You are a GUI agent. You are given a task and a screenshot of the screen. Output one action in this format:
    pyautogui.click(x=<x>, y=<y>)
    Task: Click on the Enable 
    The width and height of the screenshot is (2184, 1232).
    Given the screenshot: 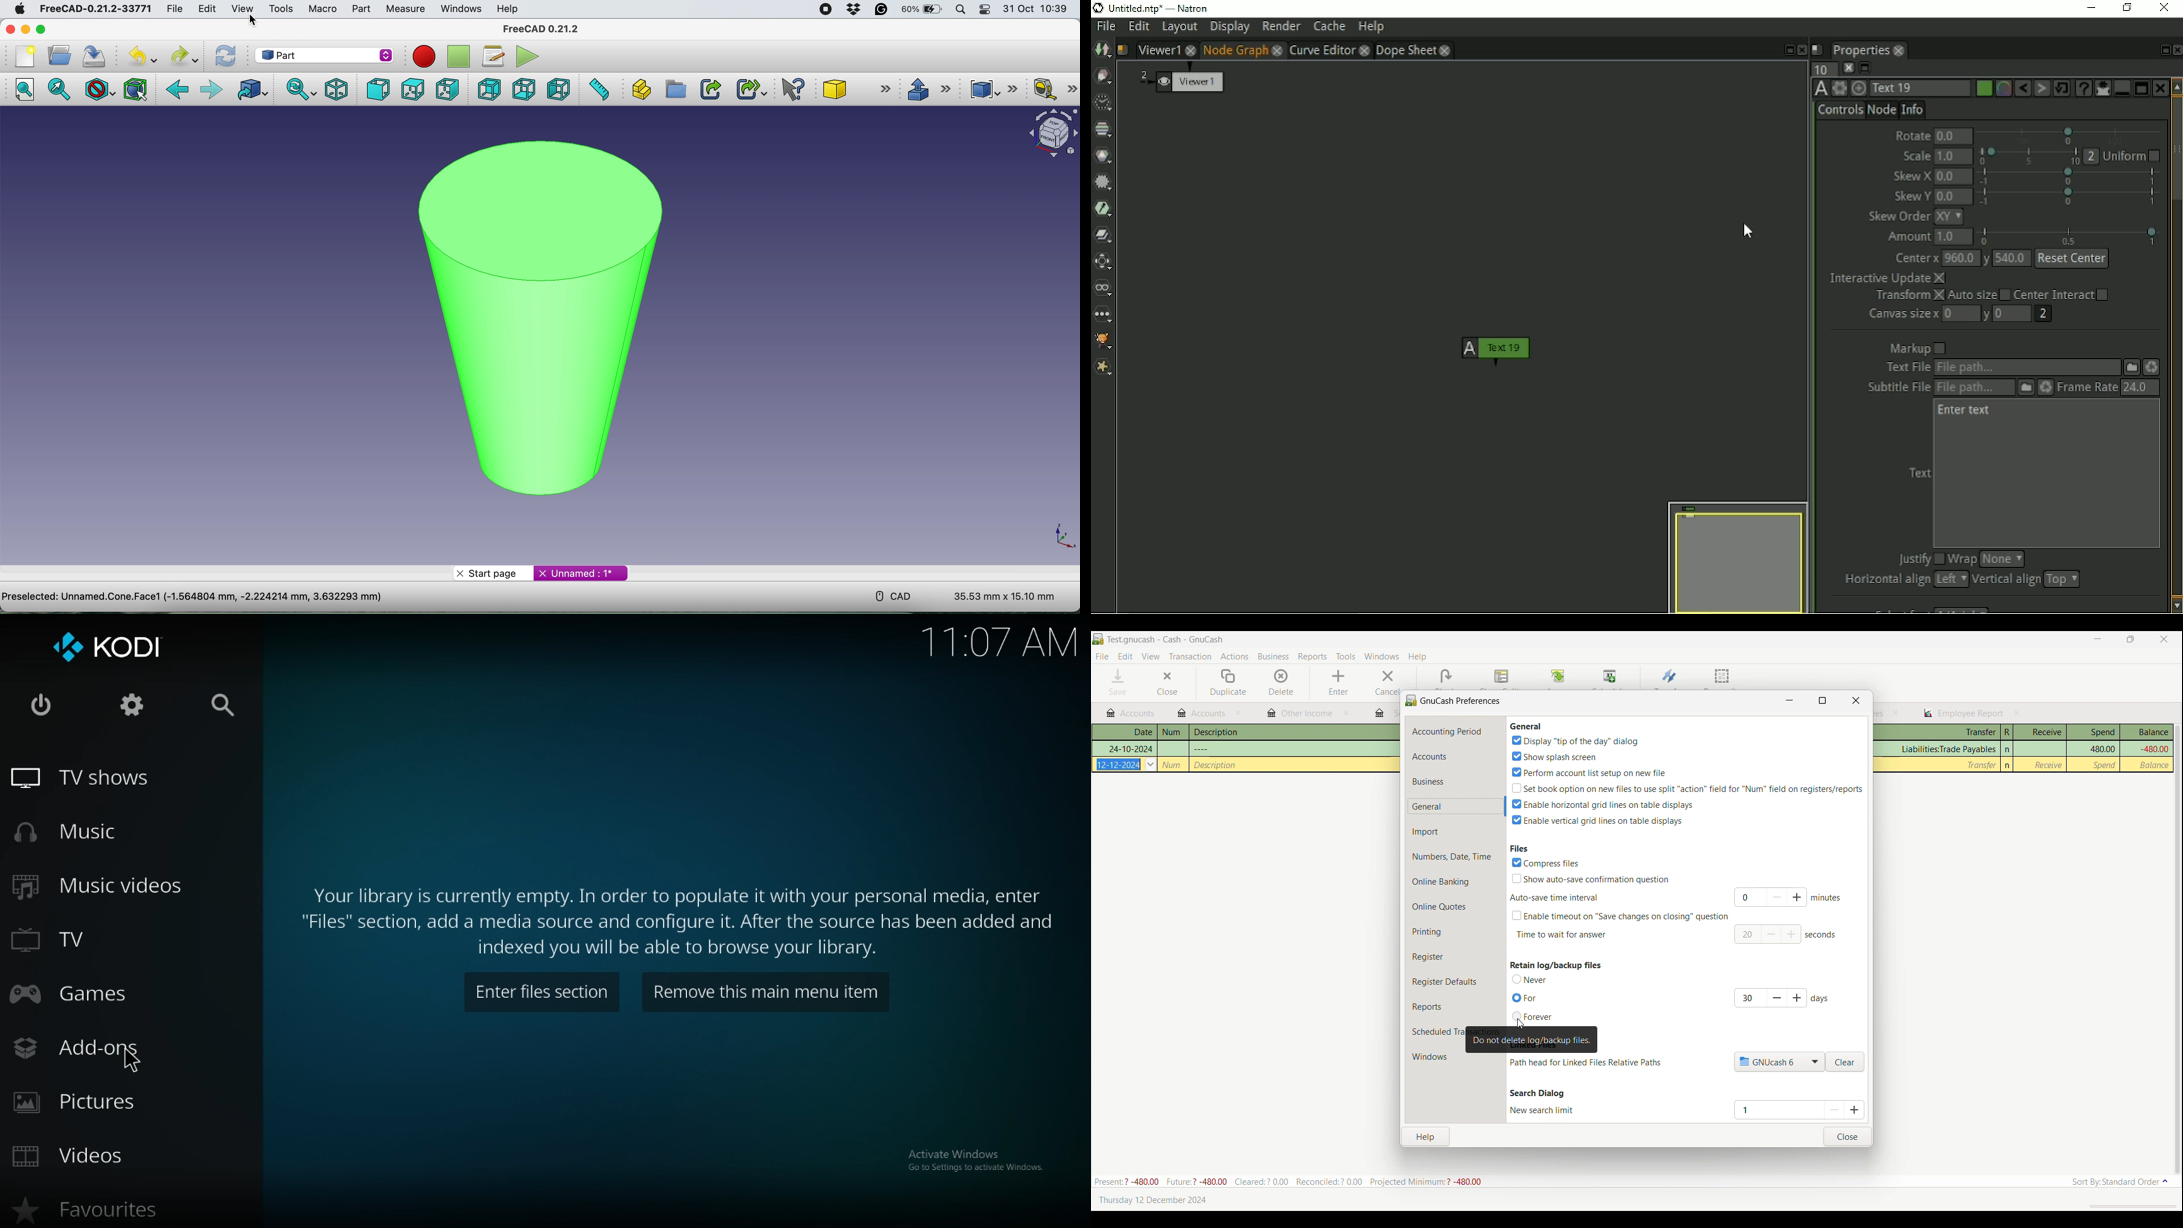 What is the action you would take?
    pyautogui.click(x=1598, y=820)
    